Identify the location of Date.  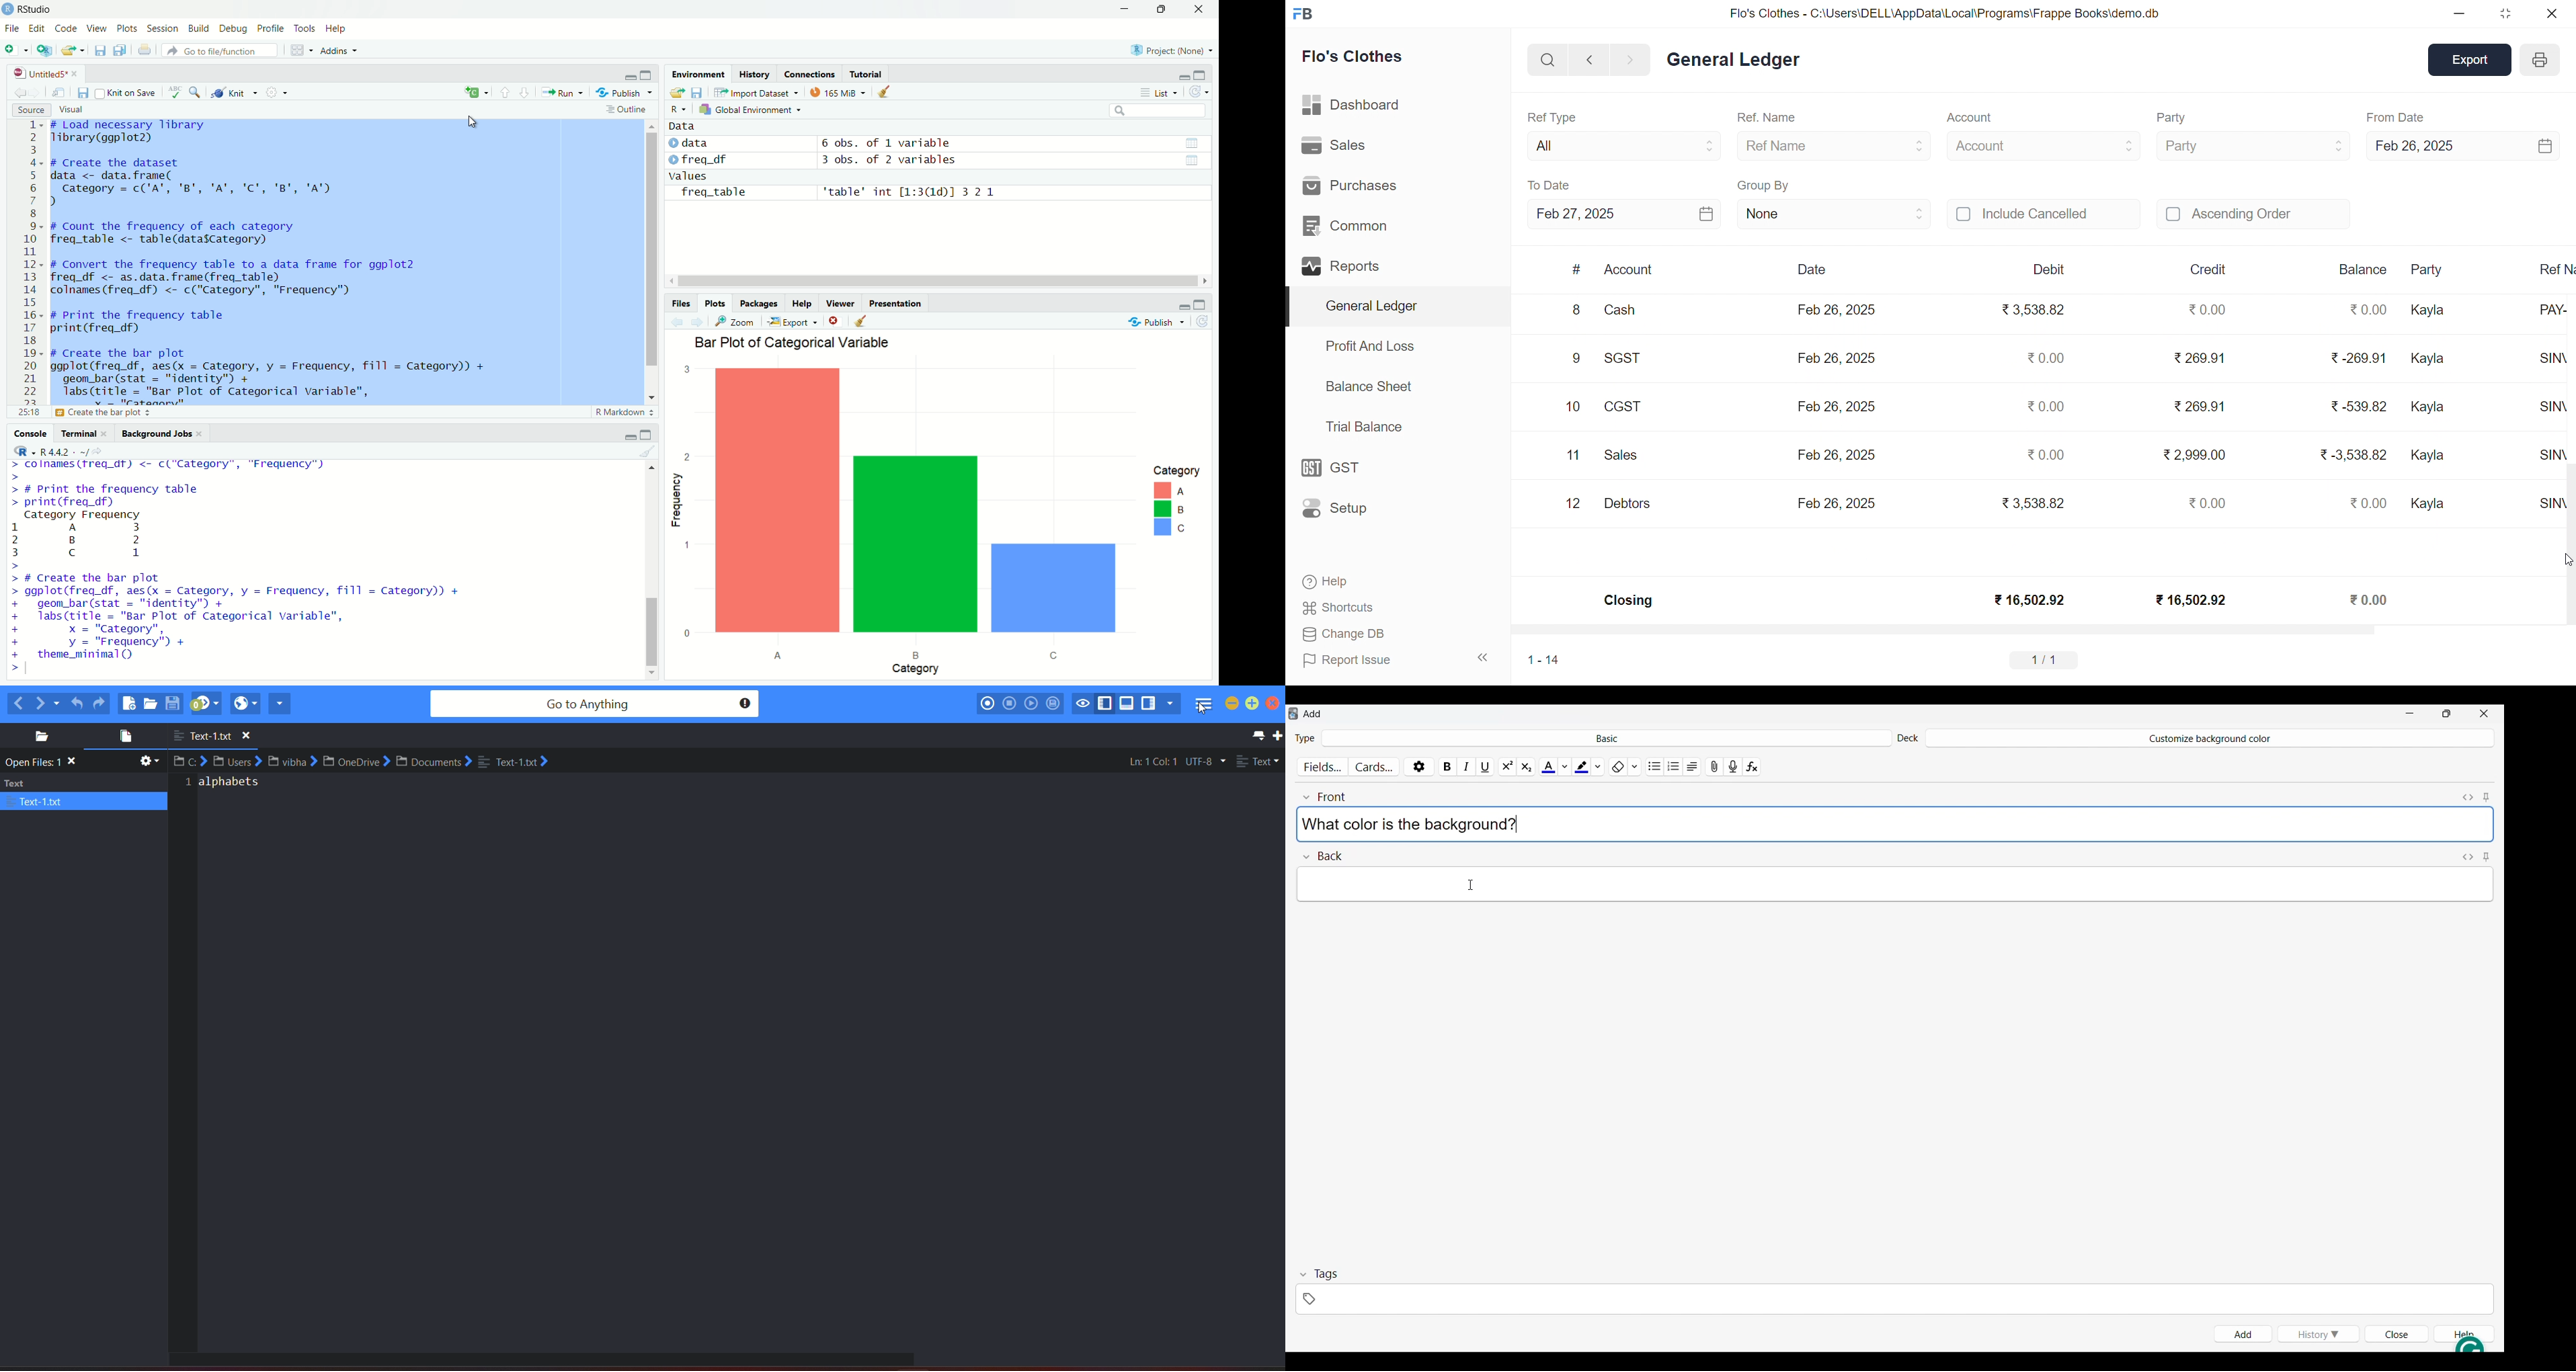
(1811, 269).